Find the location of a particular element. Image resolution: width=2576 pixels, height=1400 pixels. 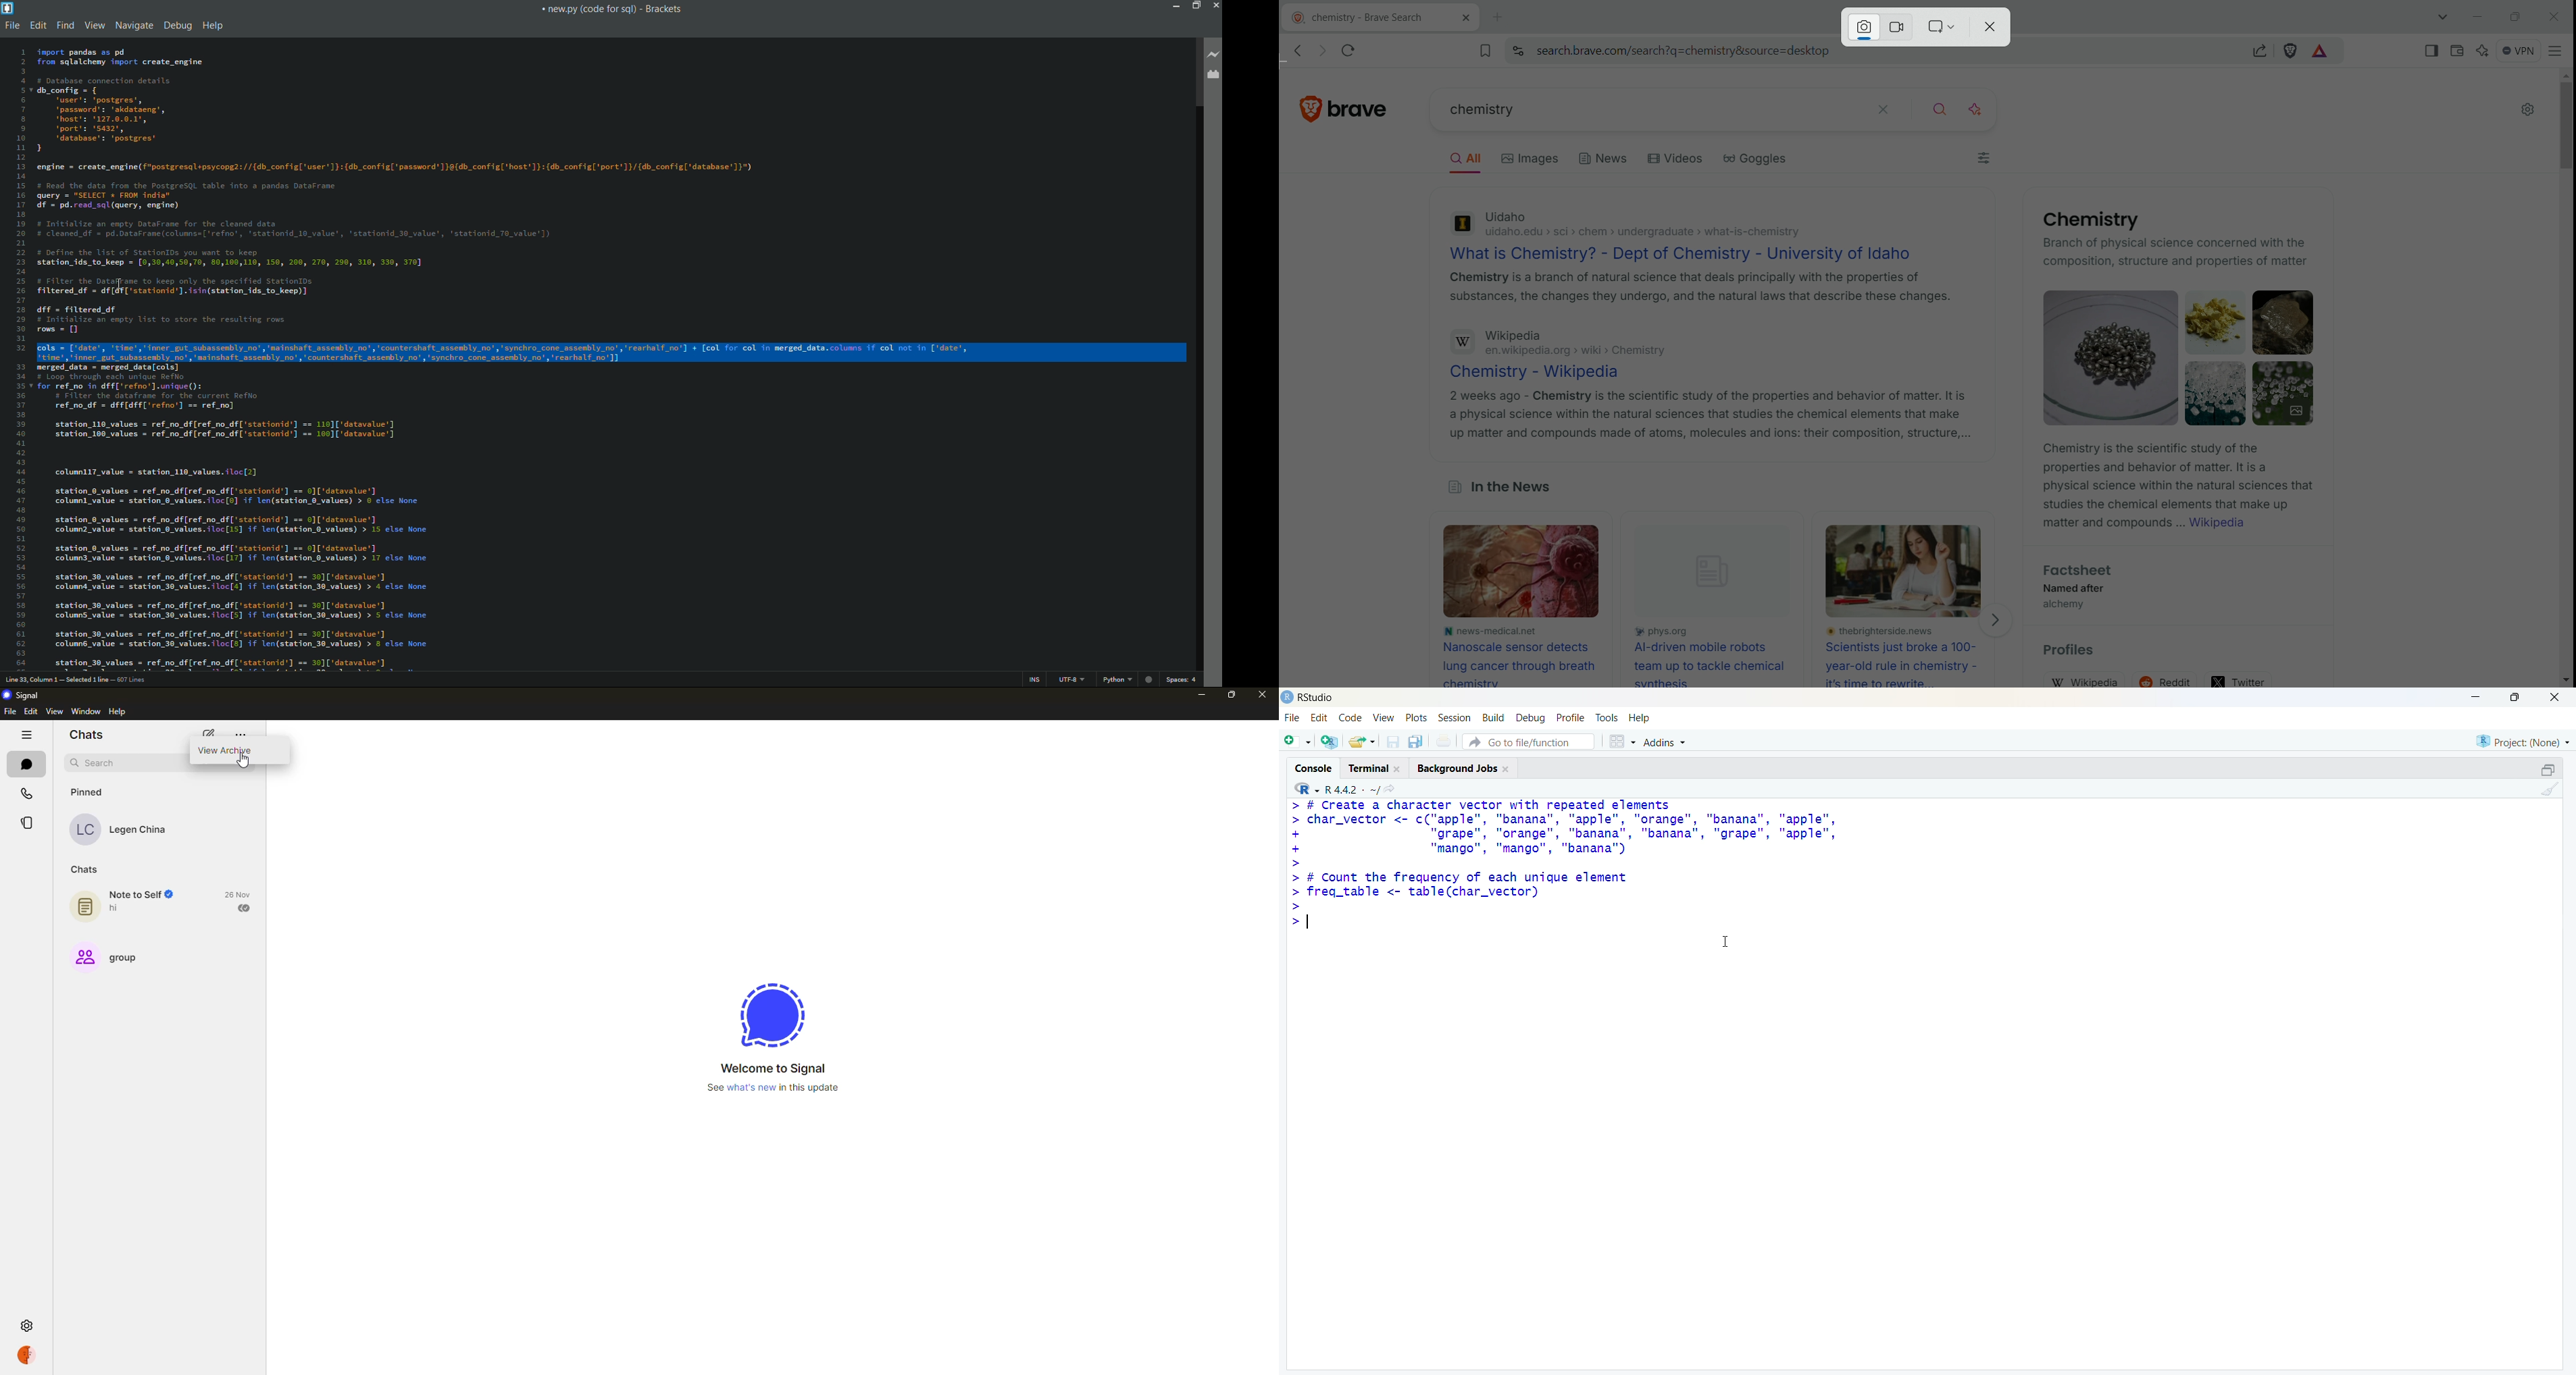

R is located at coordinates (1307, 788).